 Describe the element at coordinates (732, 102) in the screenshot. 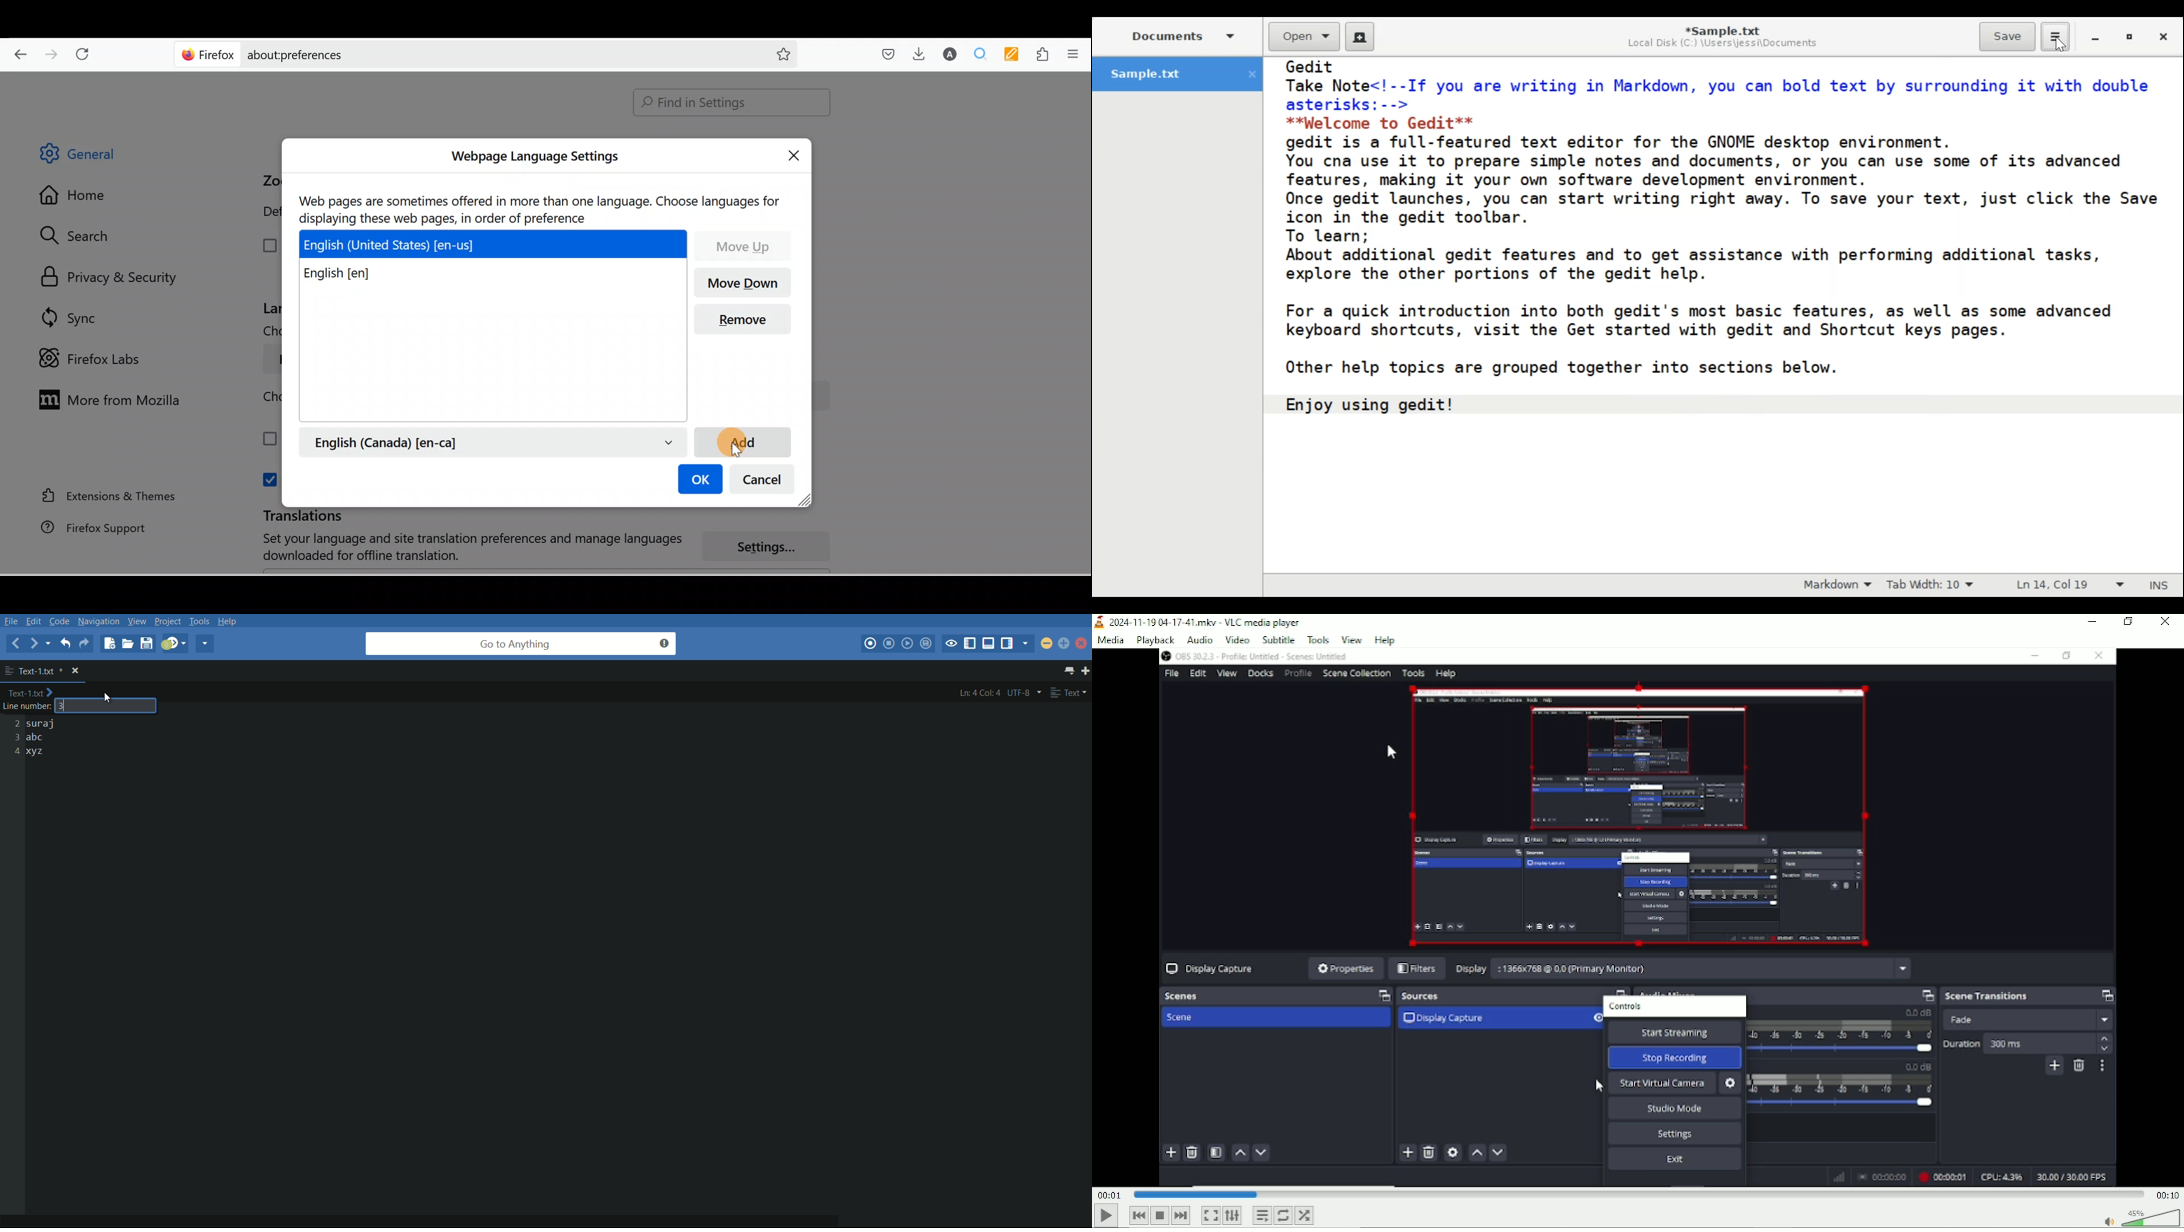

I see `Find in Settings` at that location.